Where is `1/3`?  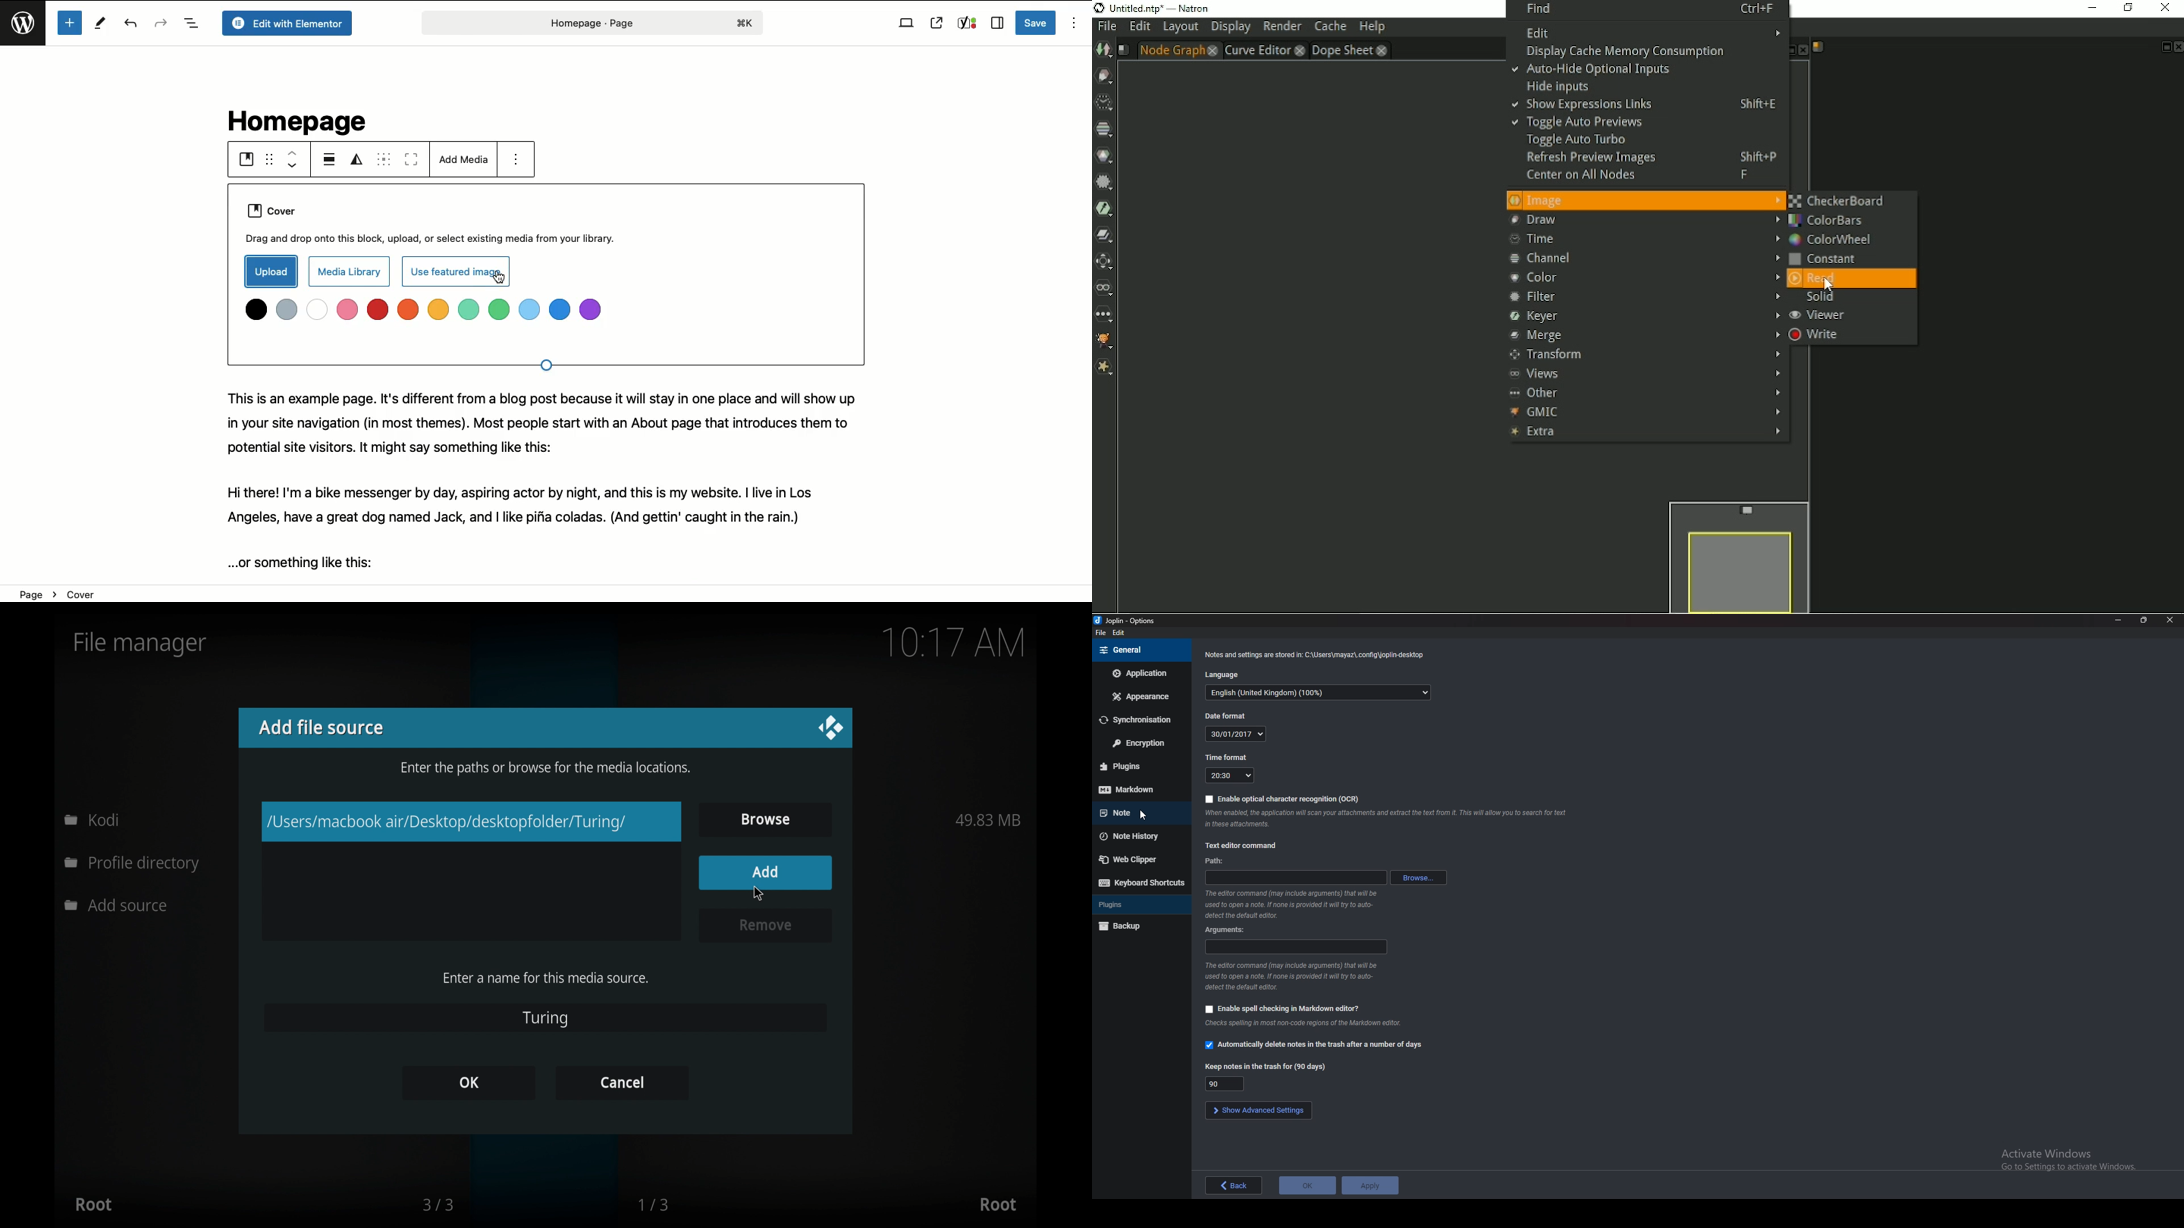
1/3 is located at coordinates (655, 1205).